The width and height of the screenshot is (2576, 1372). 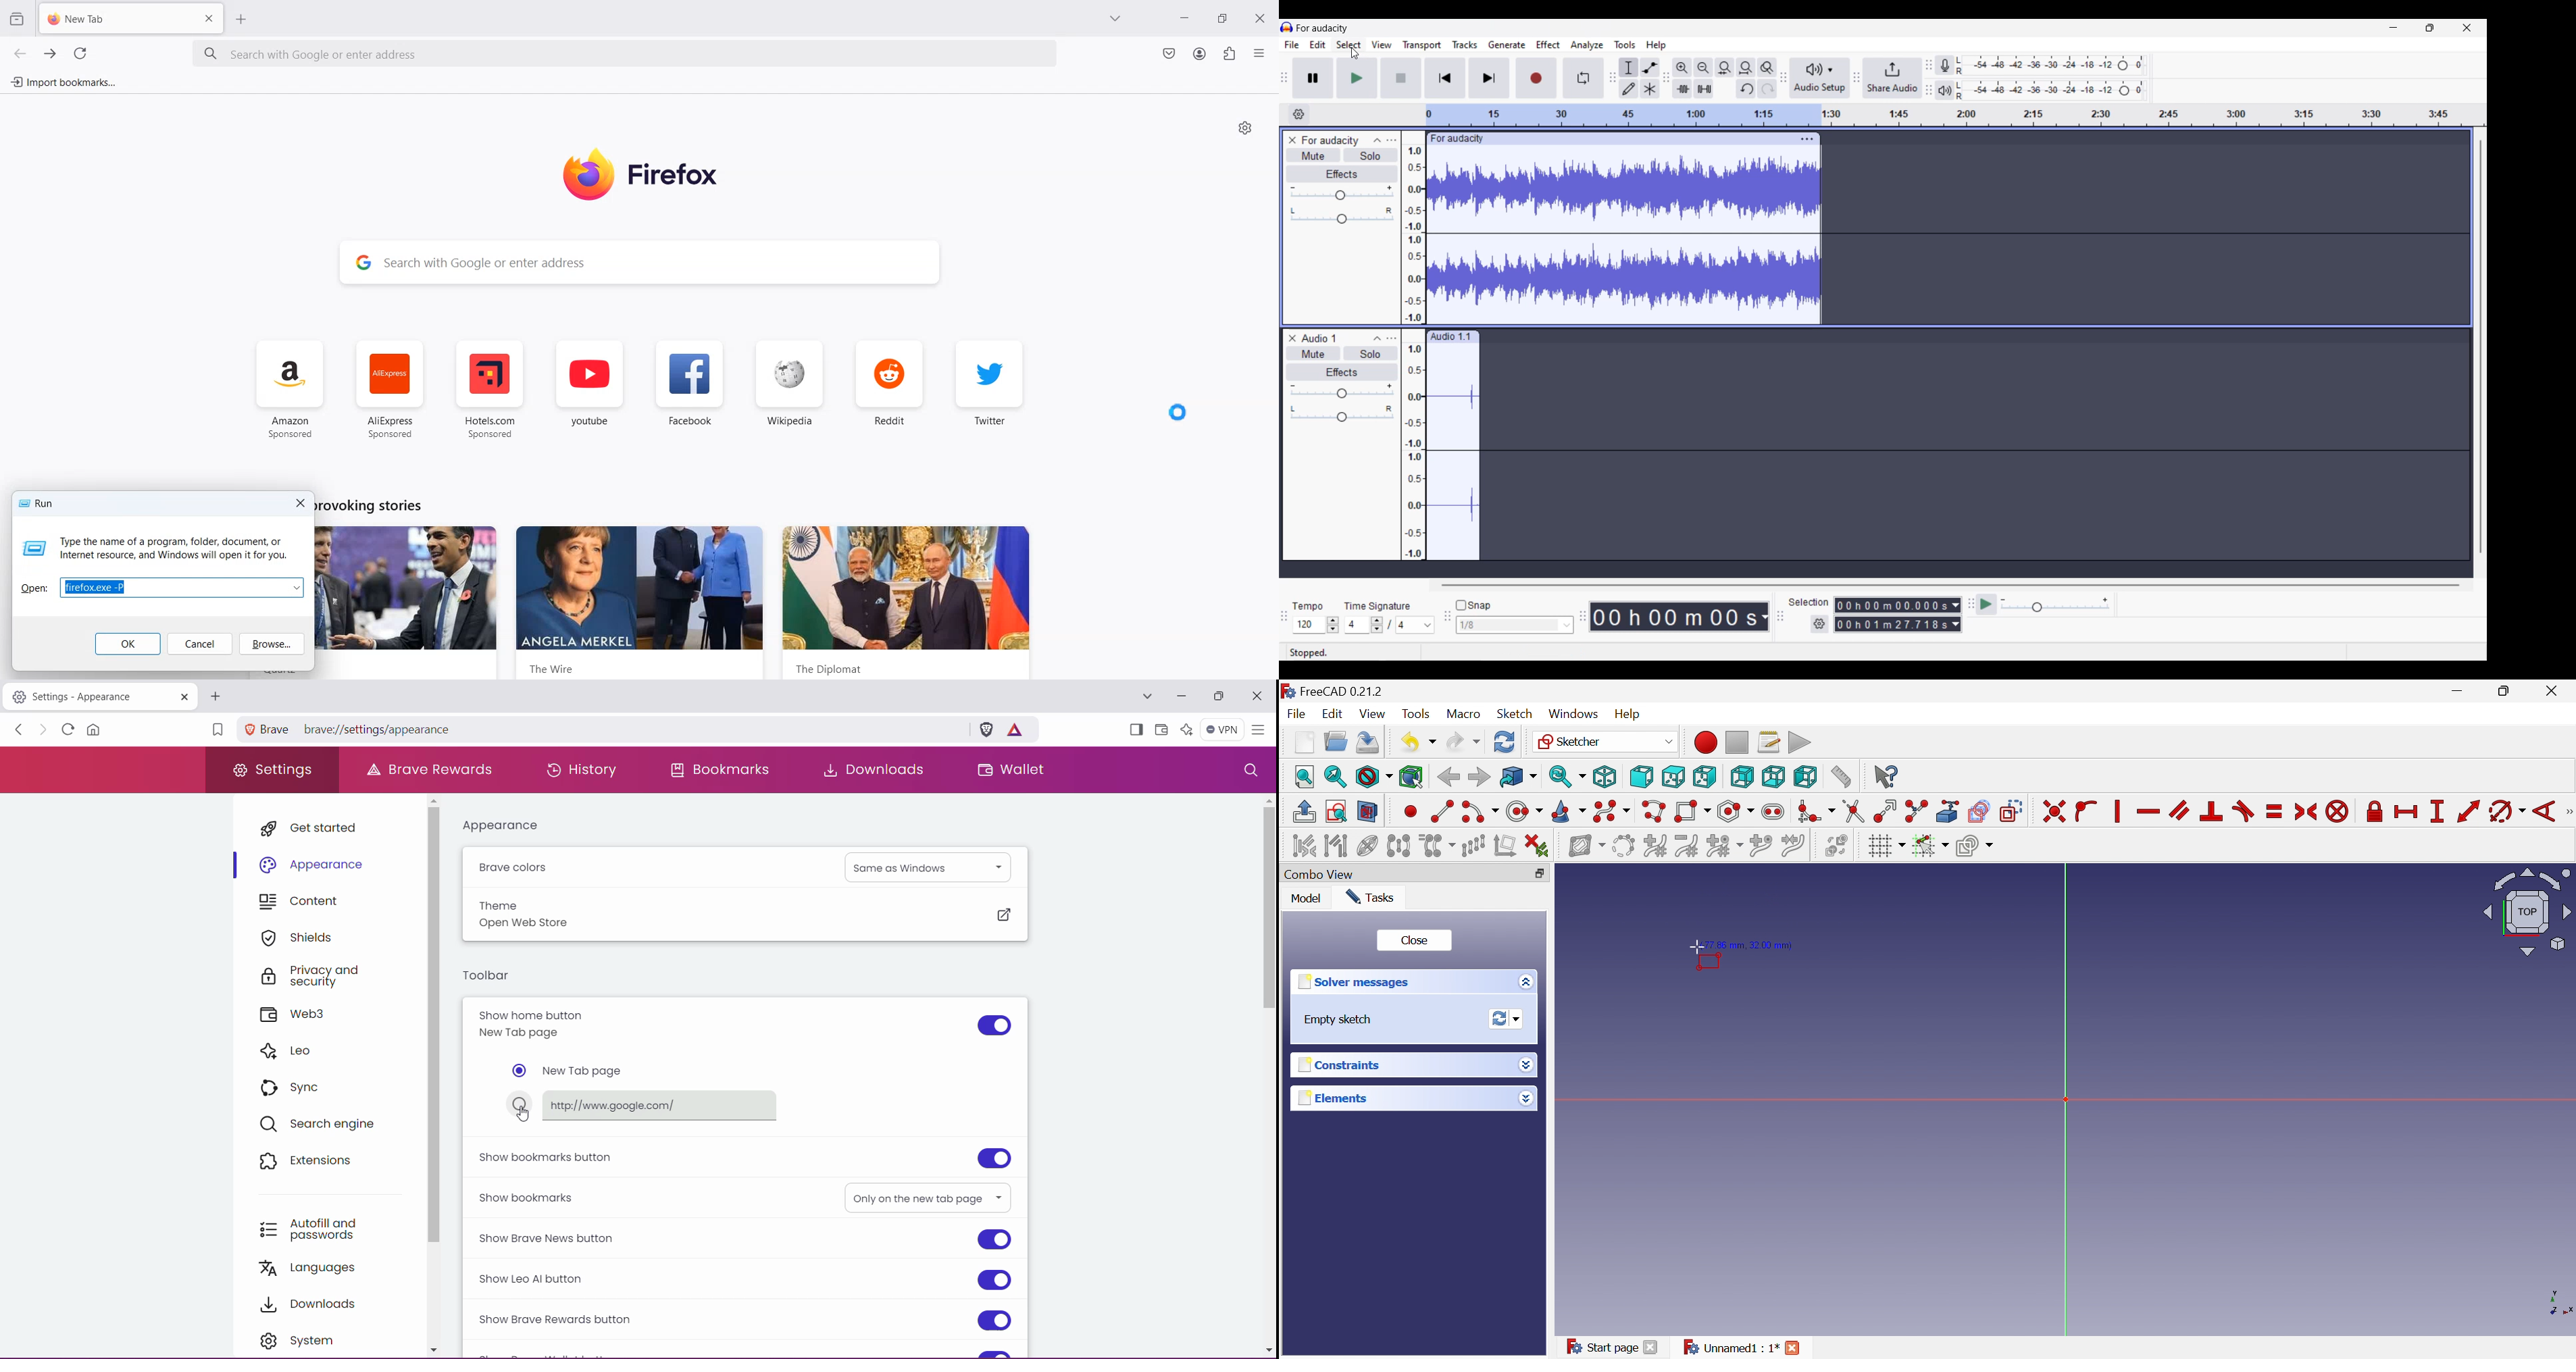 What do you see at coordinates (1416, 713) in the screenshot?
I see `Tools` at bounding box center [1416, 713].